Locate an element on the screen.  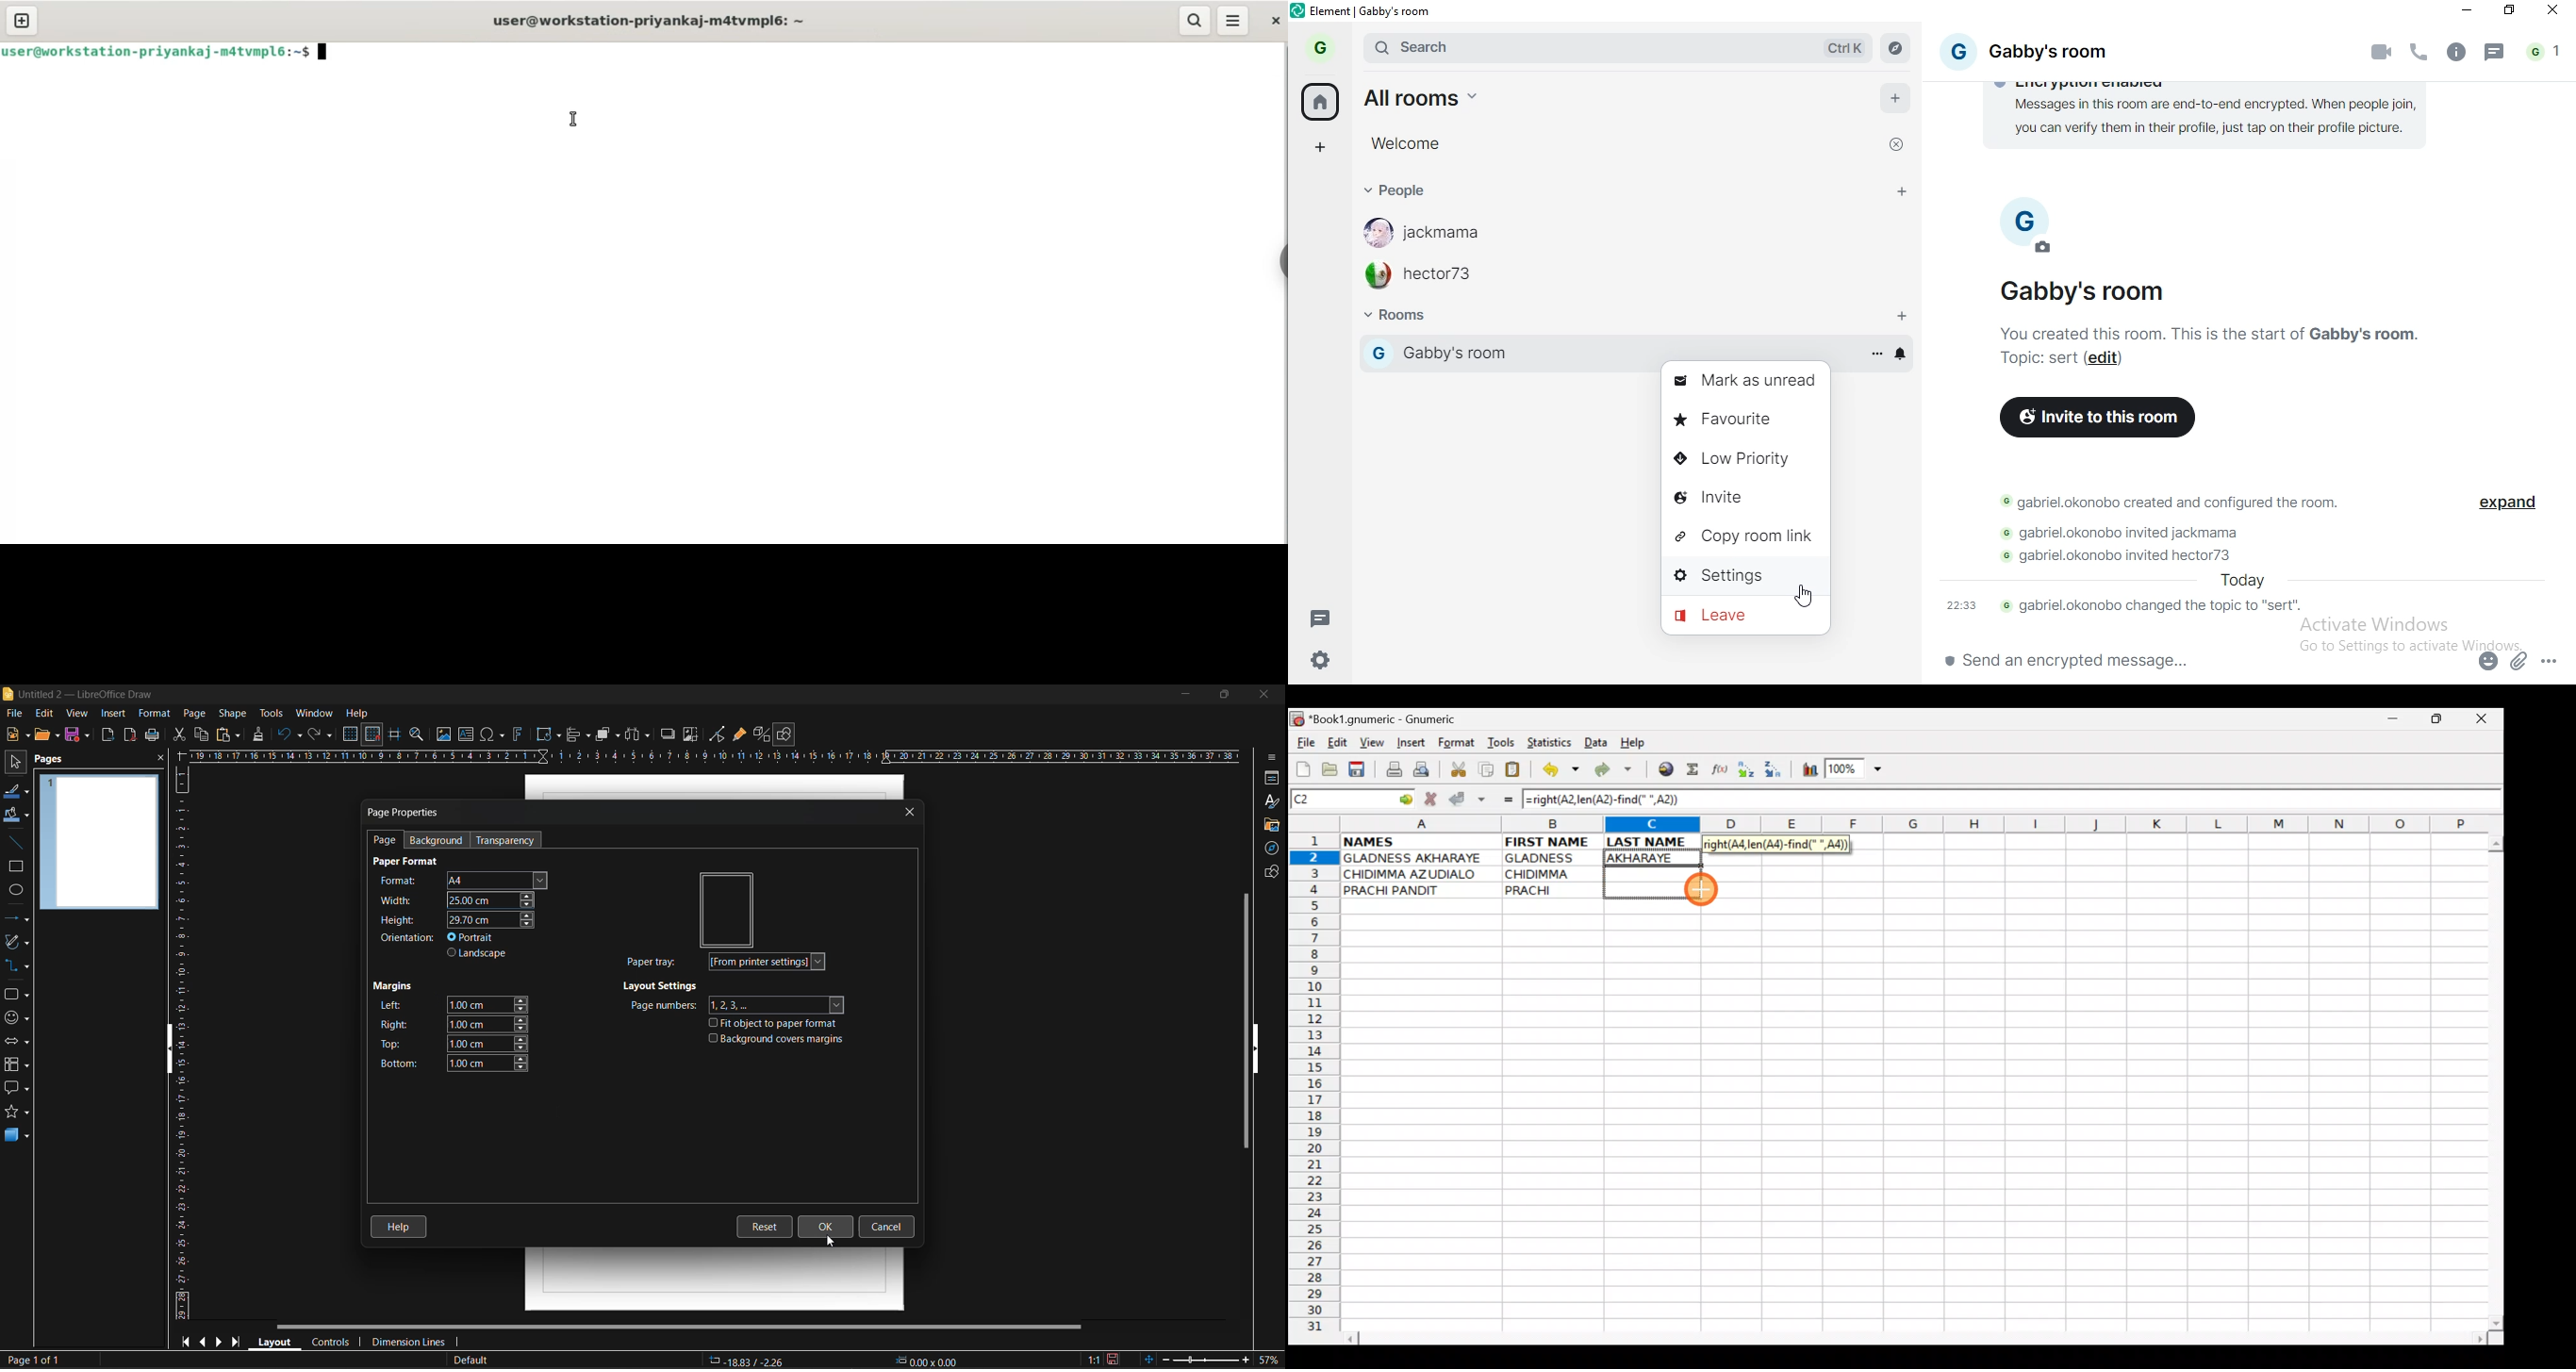
Statistics is located at coordinates (1553, 742).